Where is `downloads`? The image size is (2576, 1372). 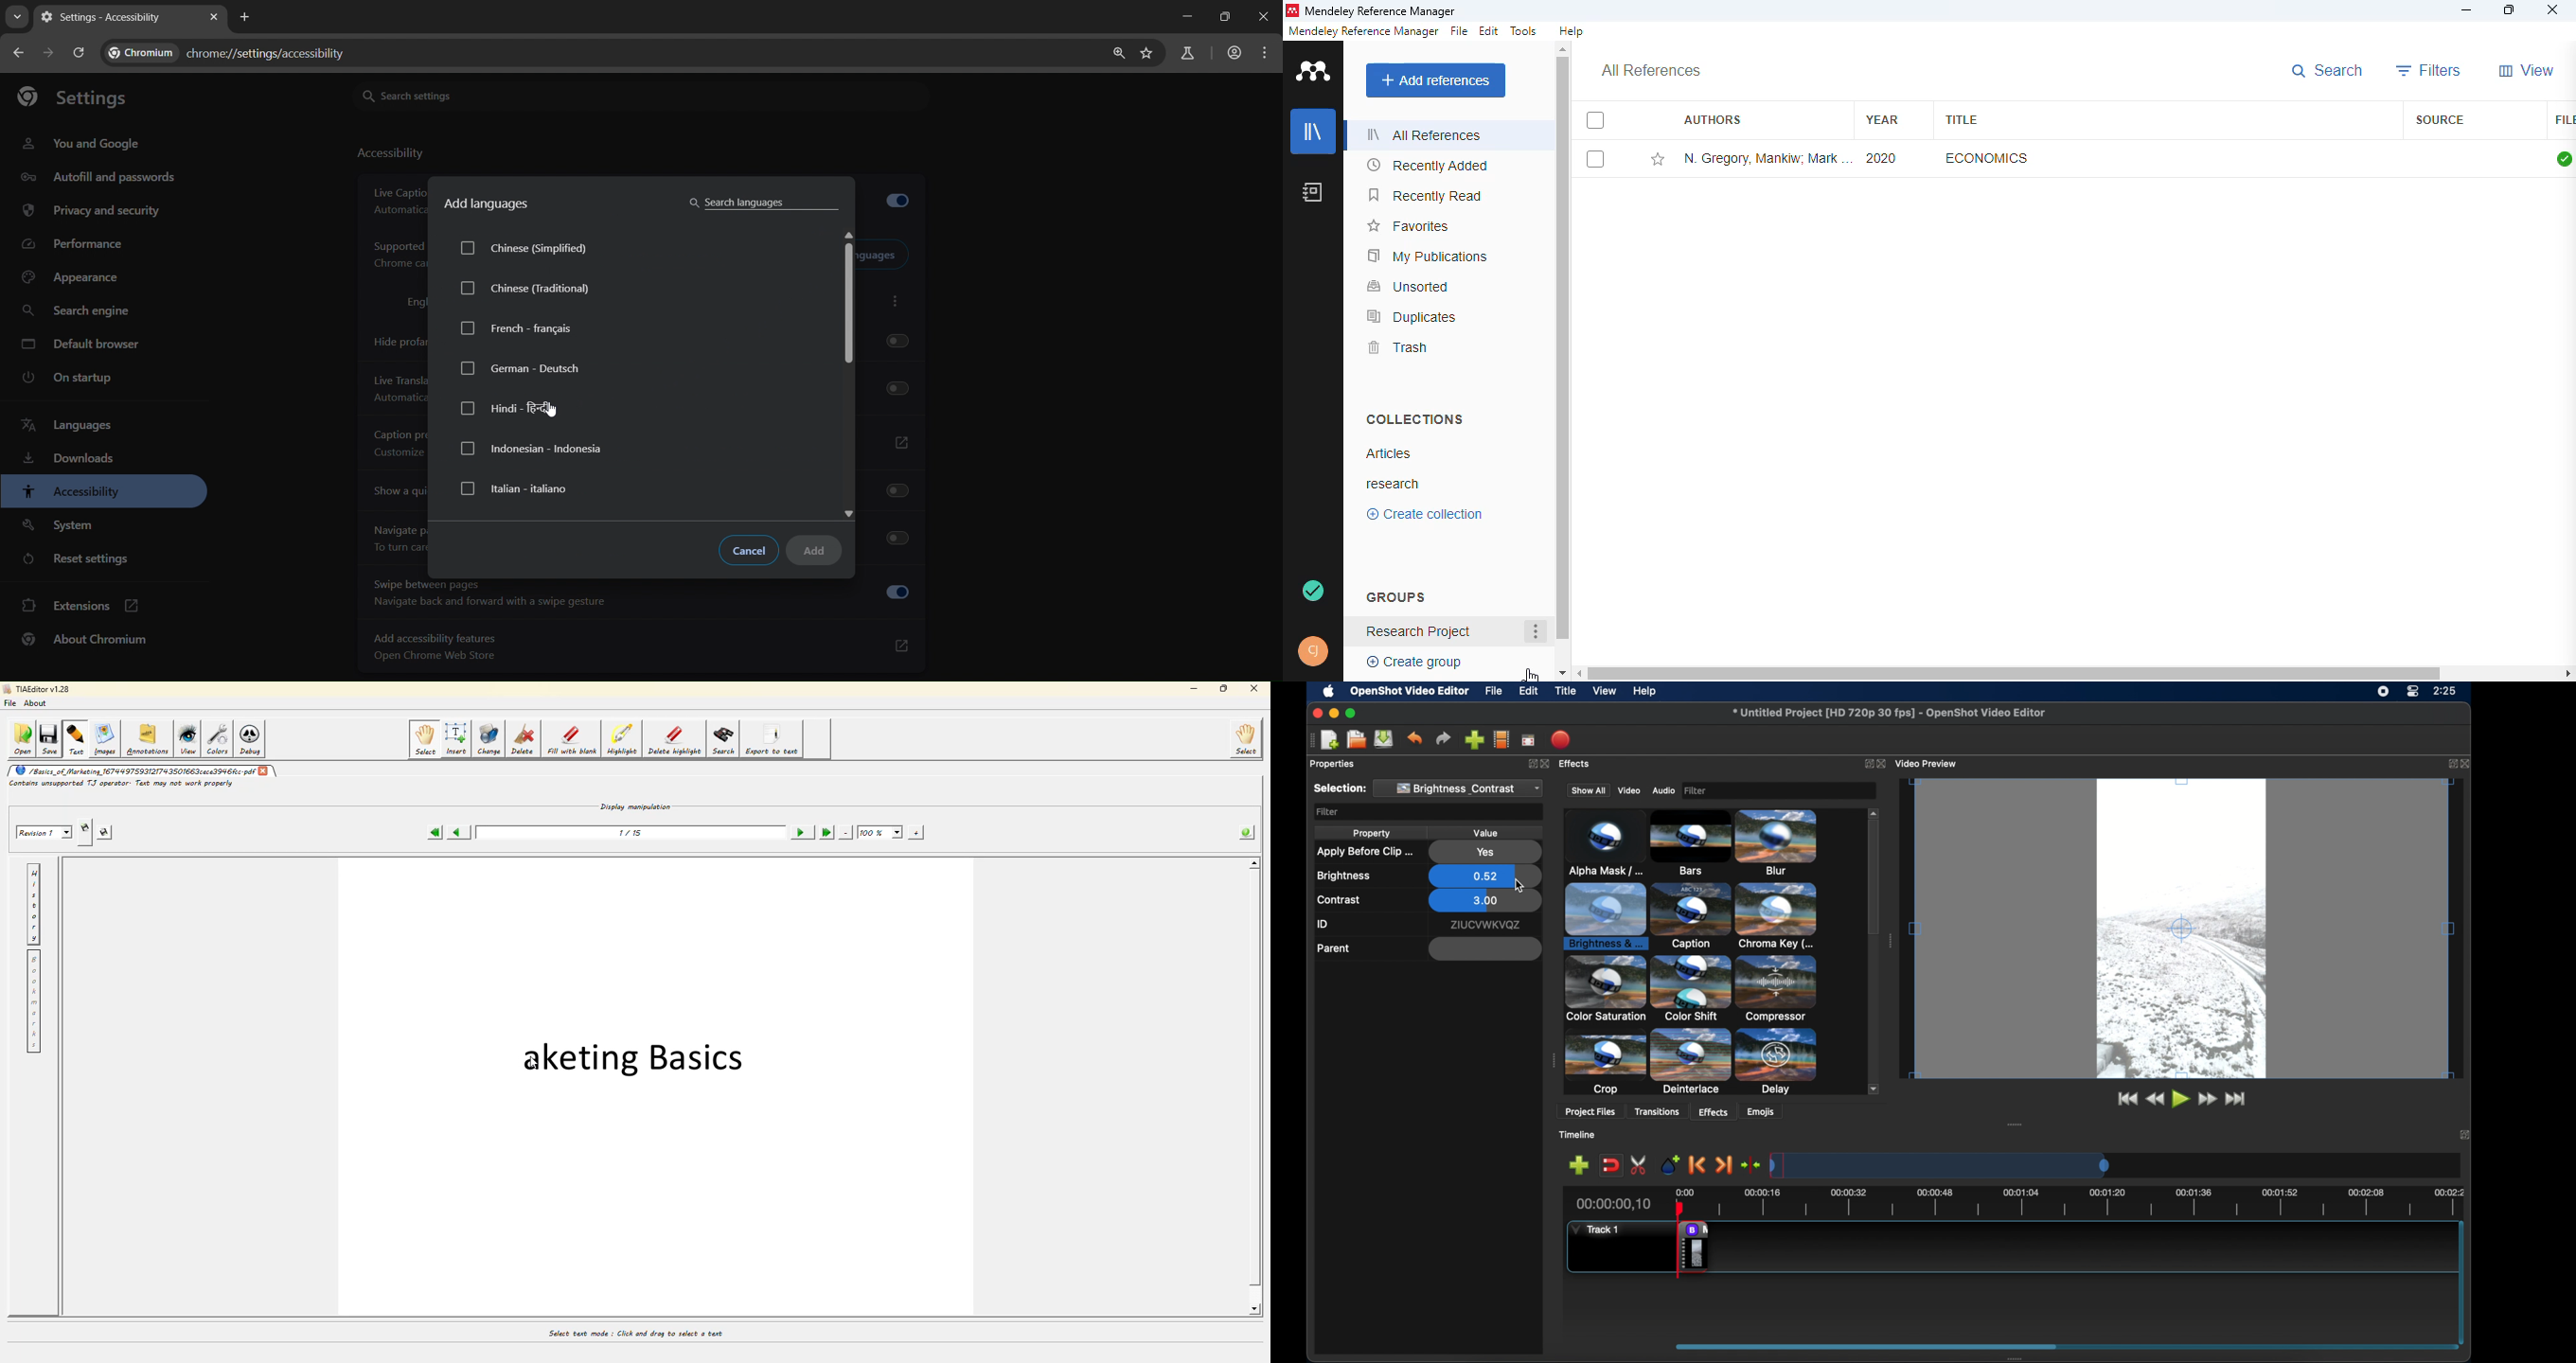
downloads is located at coordinates (70, 460).